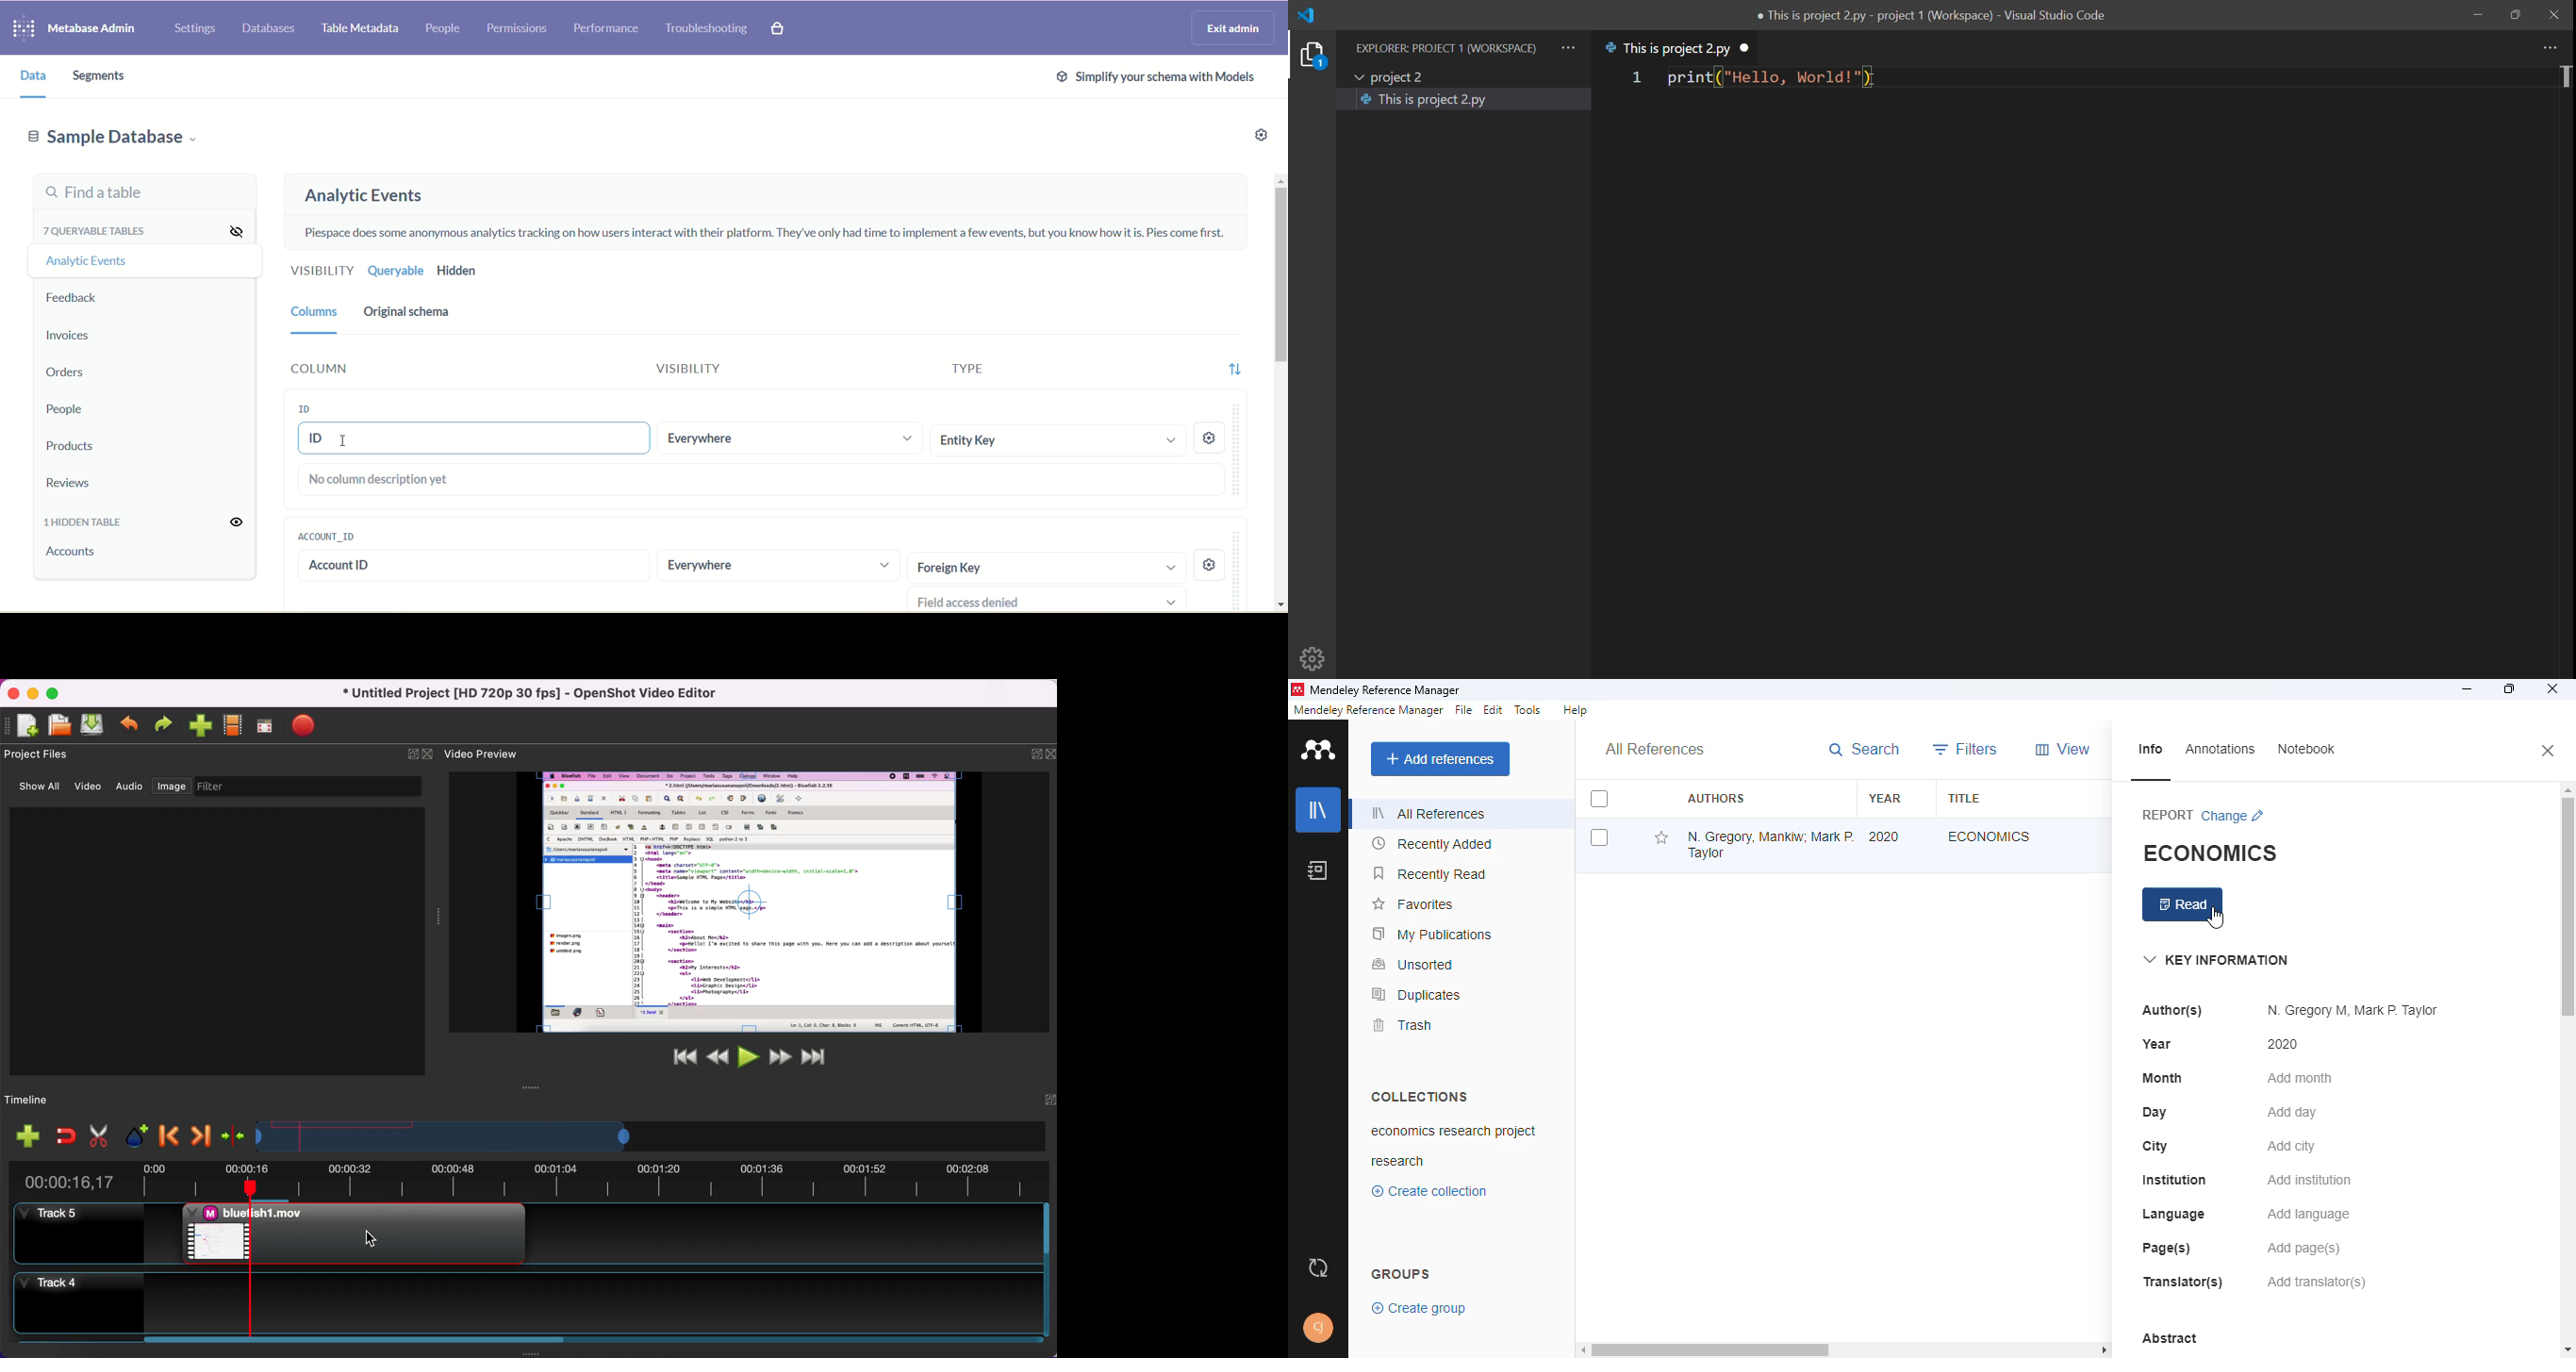 The width and height of the screenshot is (2576, 1372). I want to click on add month, so click(2299, 1078).